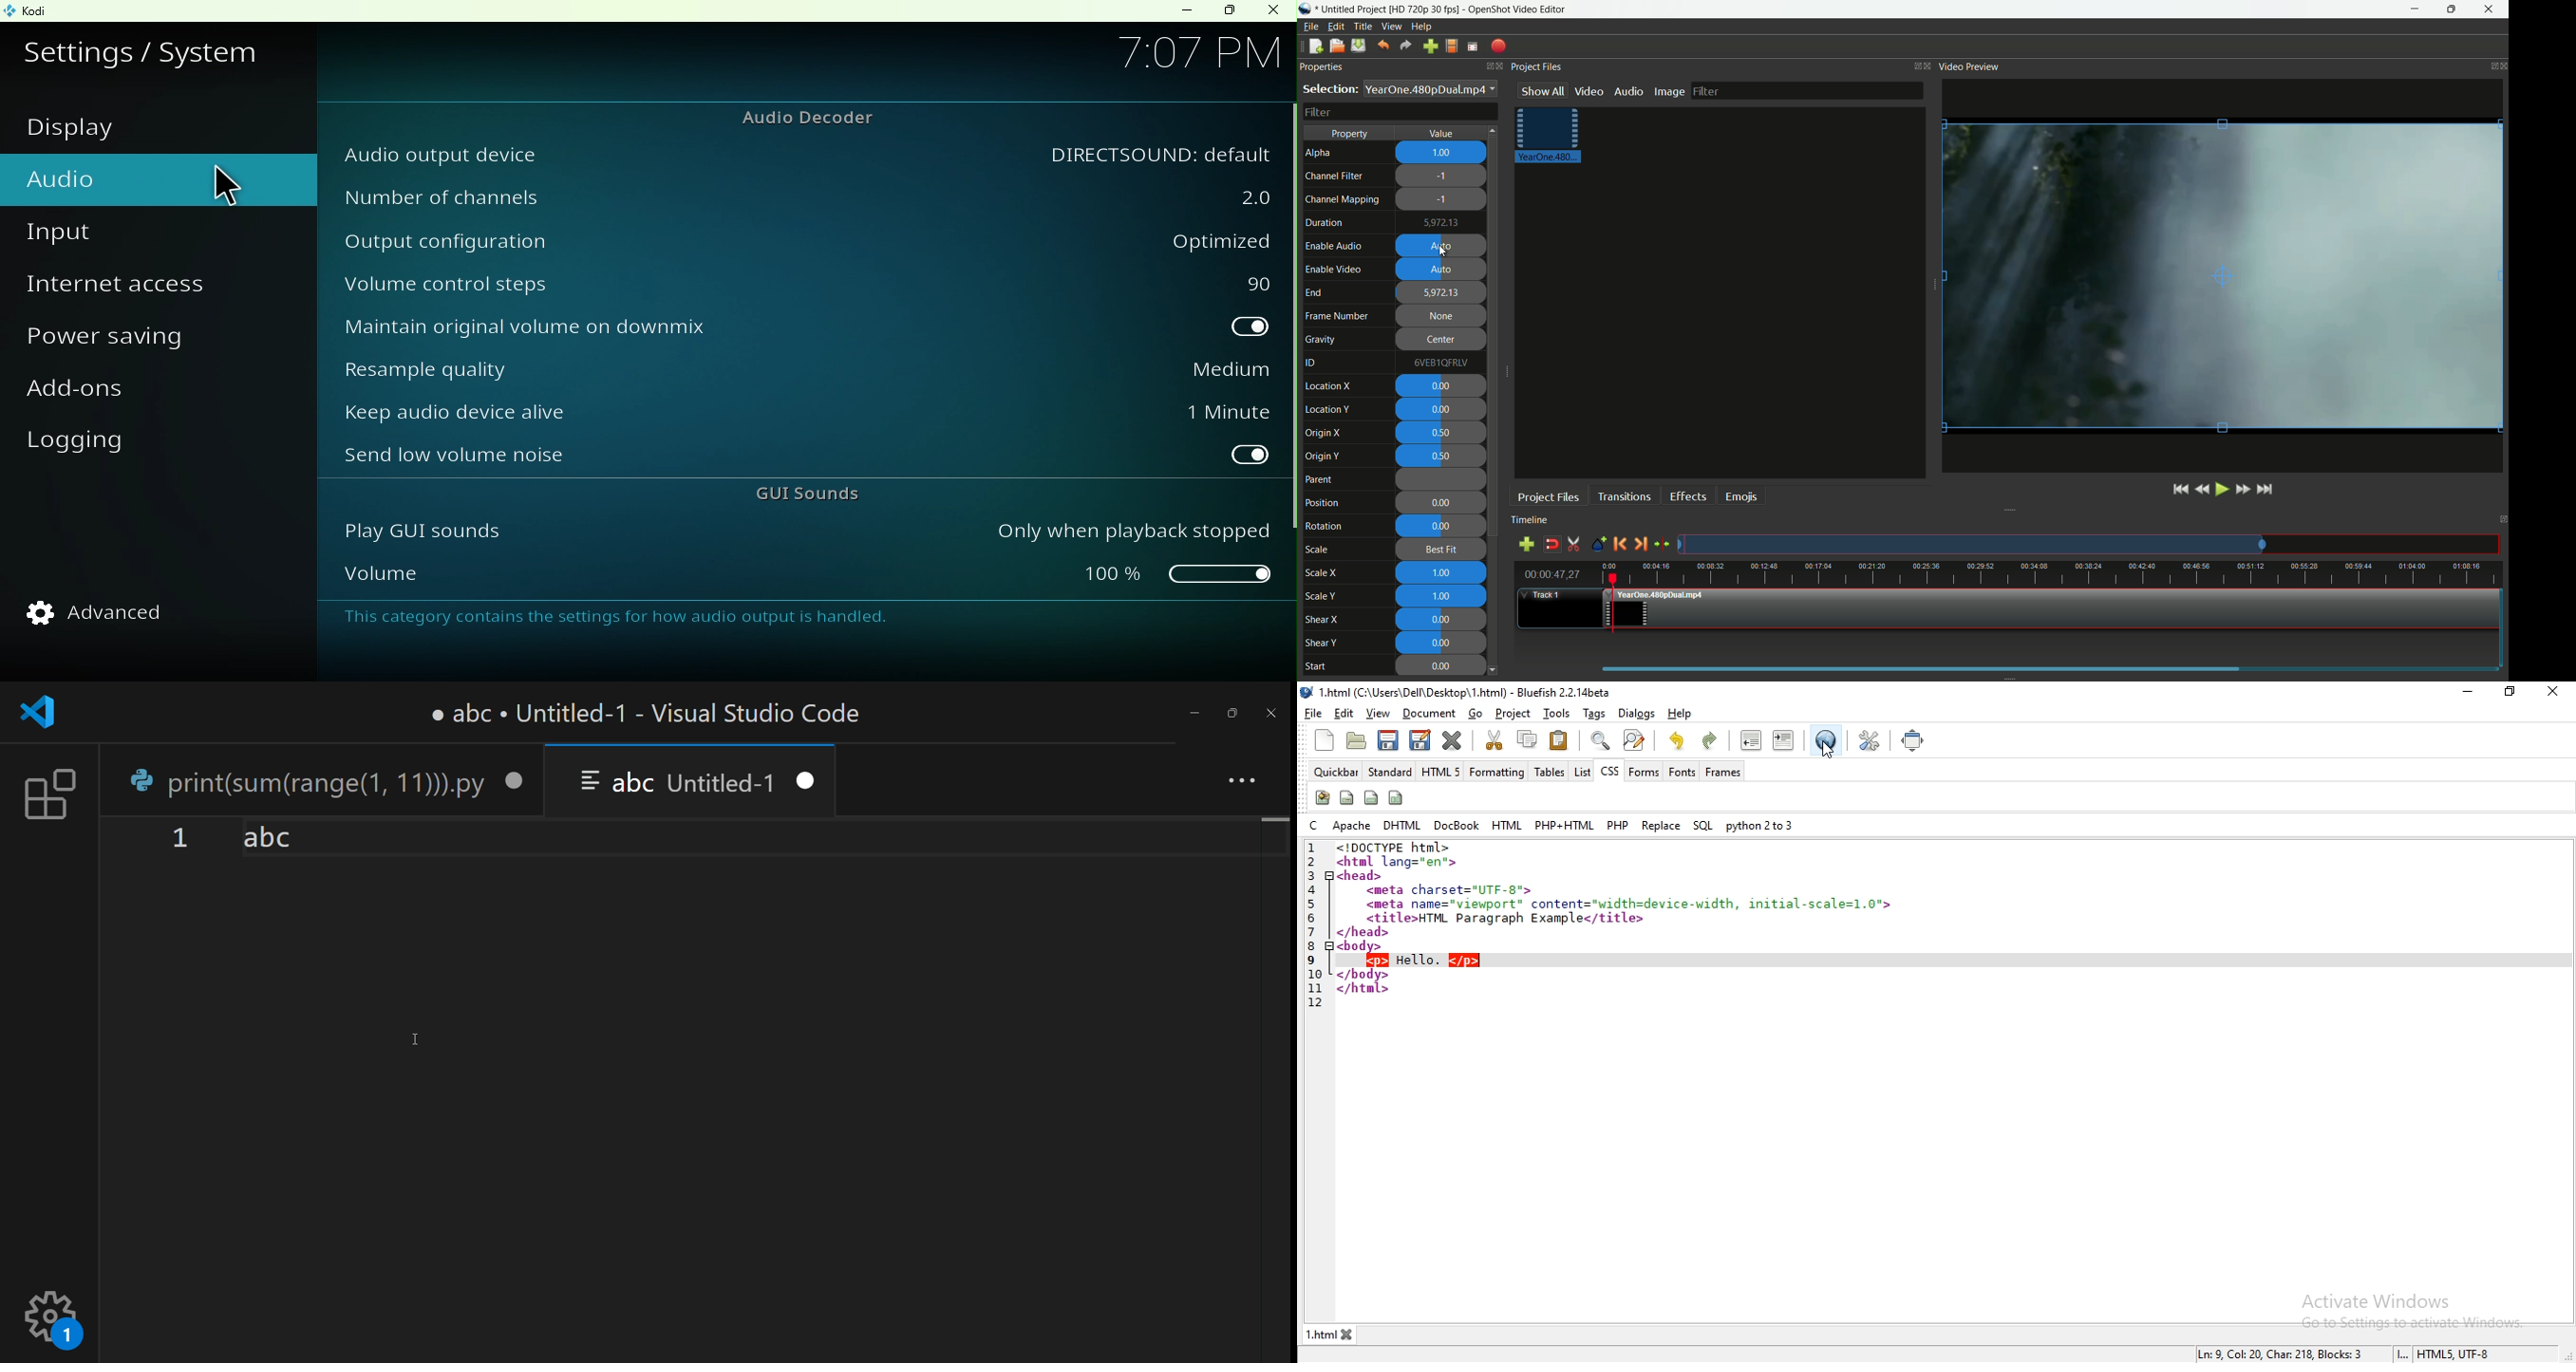 This screenshot has height=1372, width=2576. What do you see at coordinates (1132, 534) in the screenshot?
I see `Only when playback stopped` at bounding box center [1132, 534].